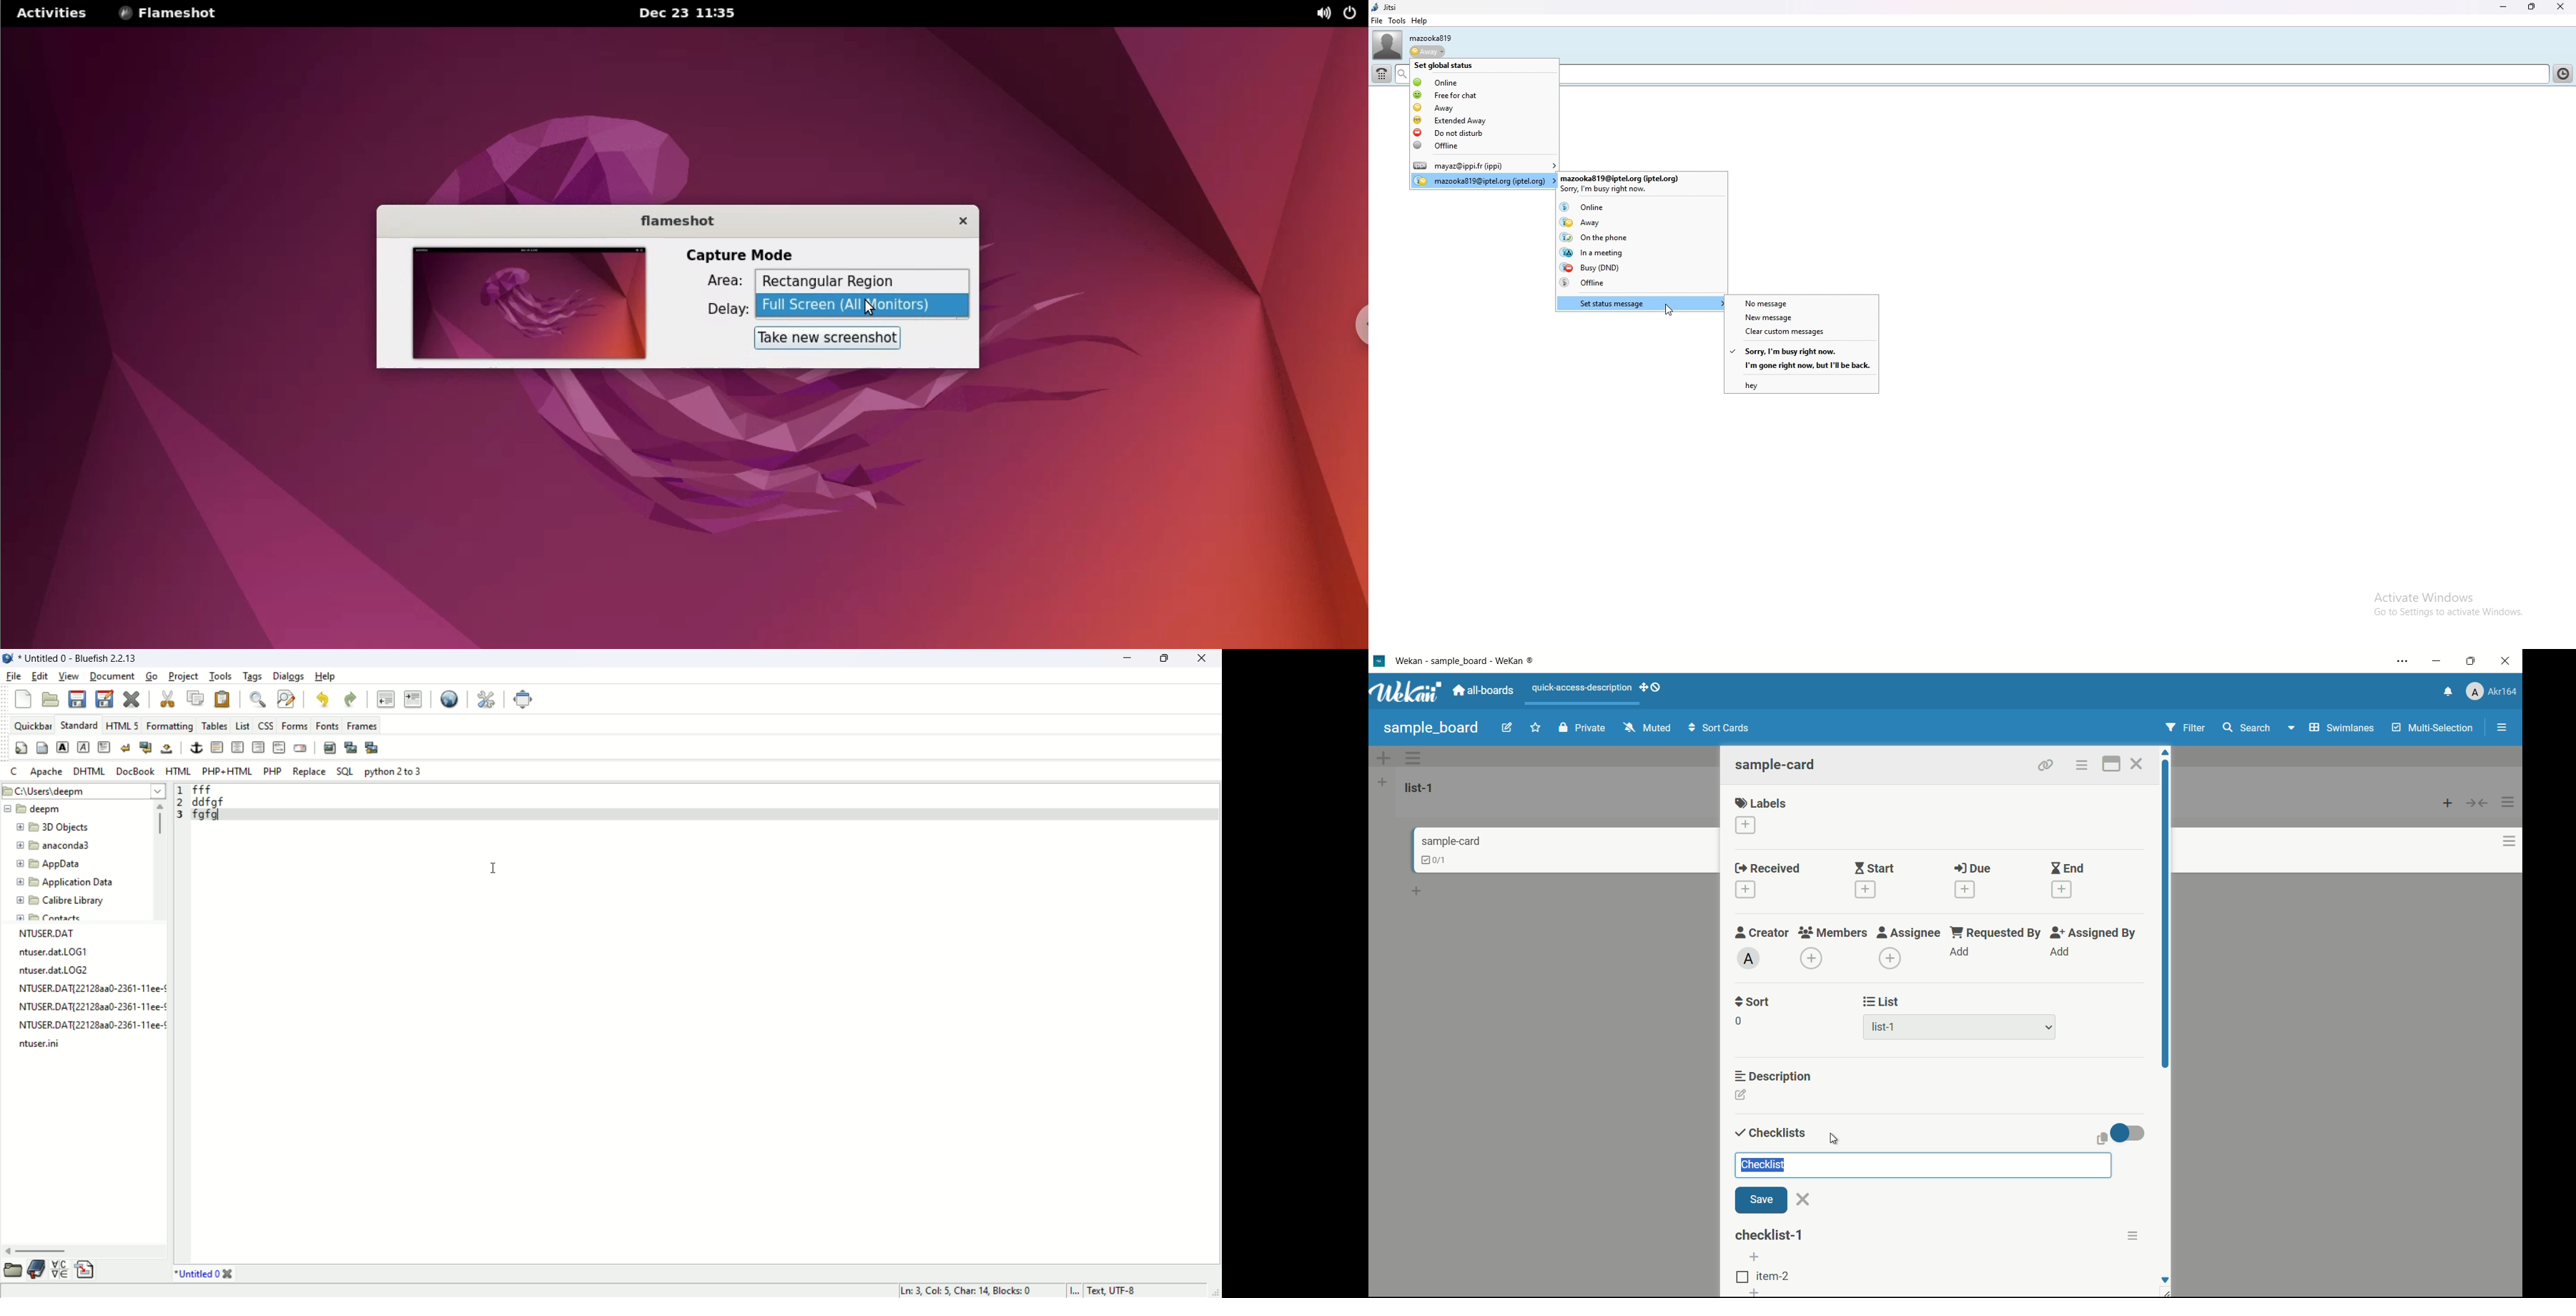  Describe the element at coordinates (2509, 802) in the screenshot. I see `list actions` at that location.